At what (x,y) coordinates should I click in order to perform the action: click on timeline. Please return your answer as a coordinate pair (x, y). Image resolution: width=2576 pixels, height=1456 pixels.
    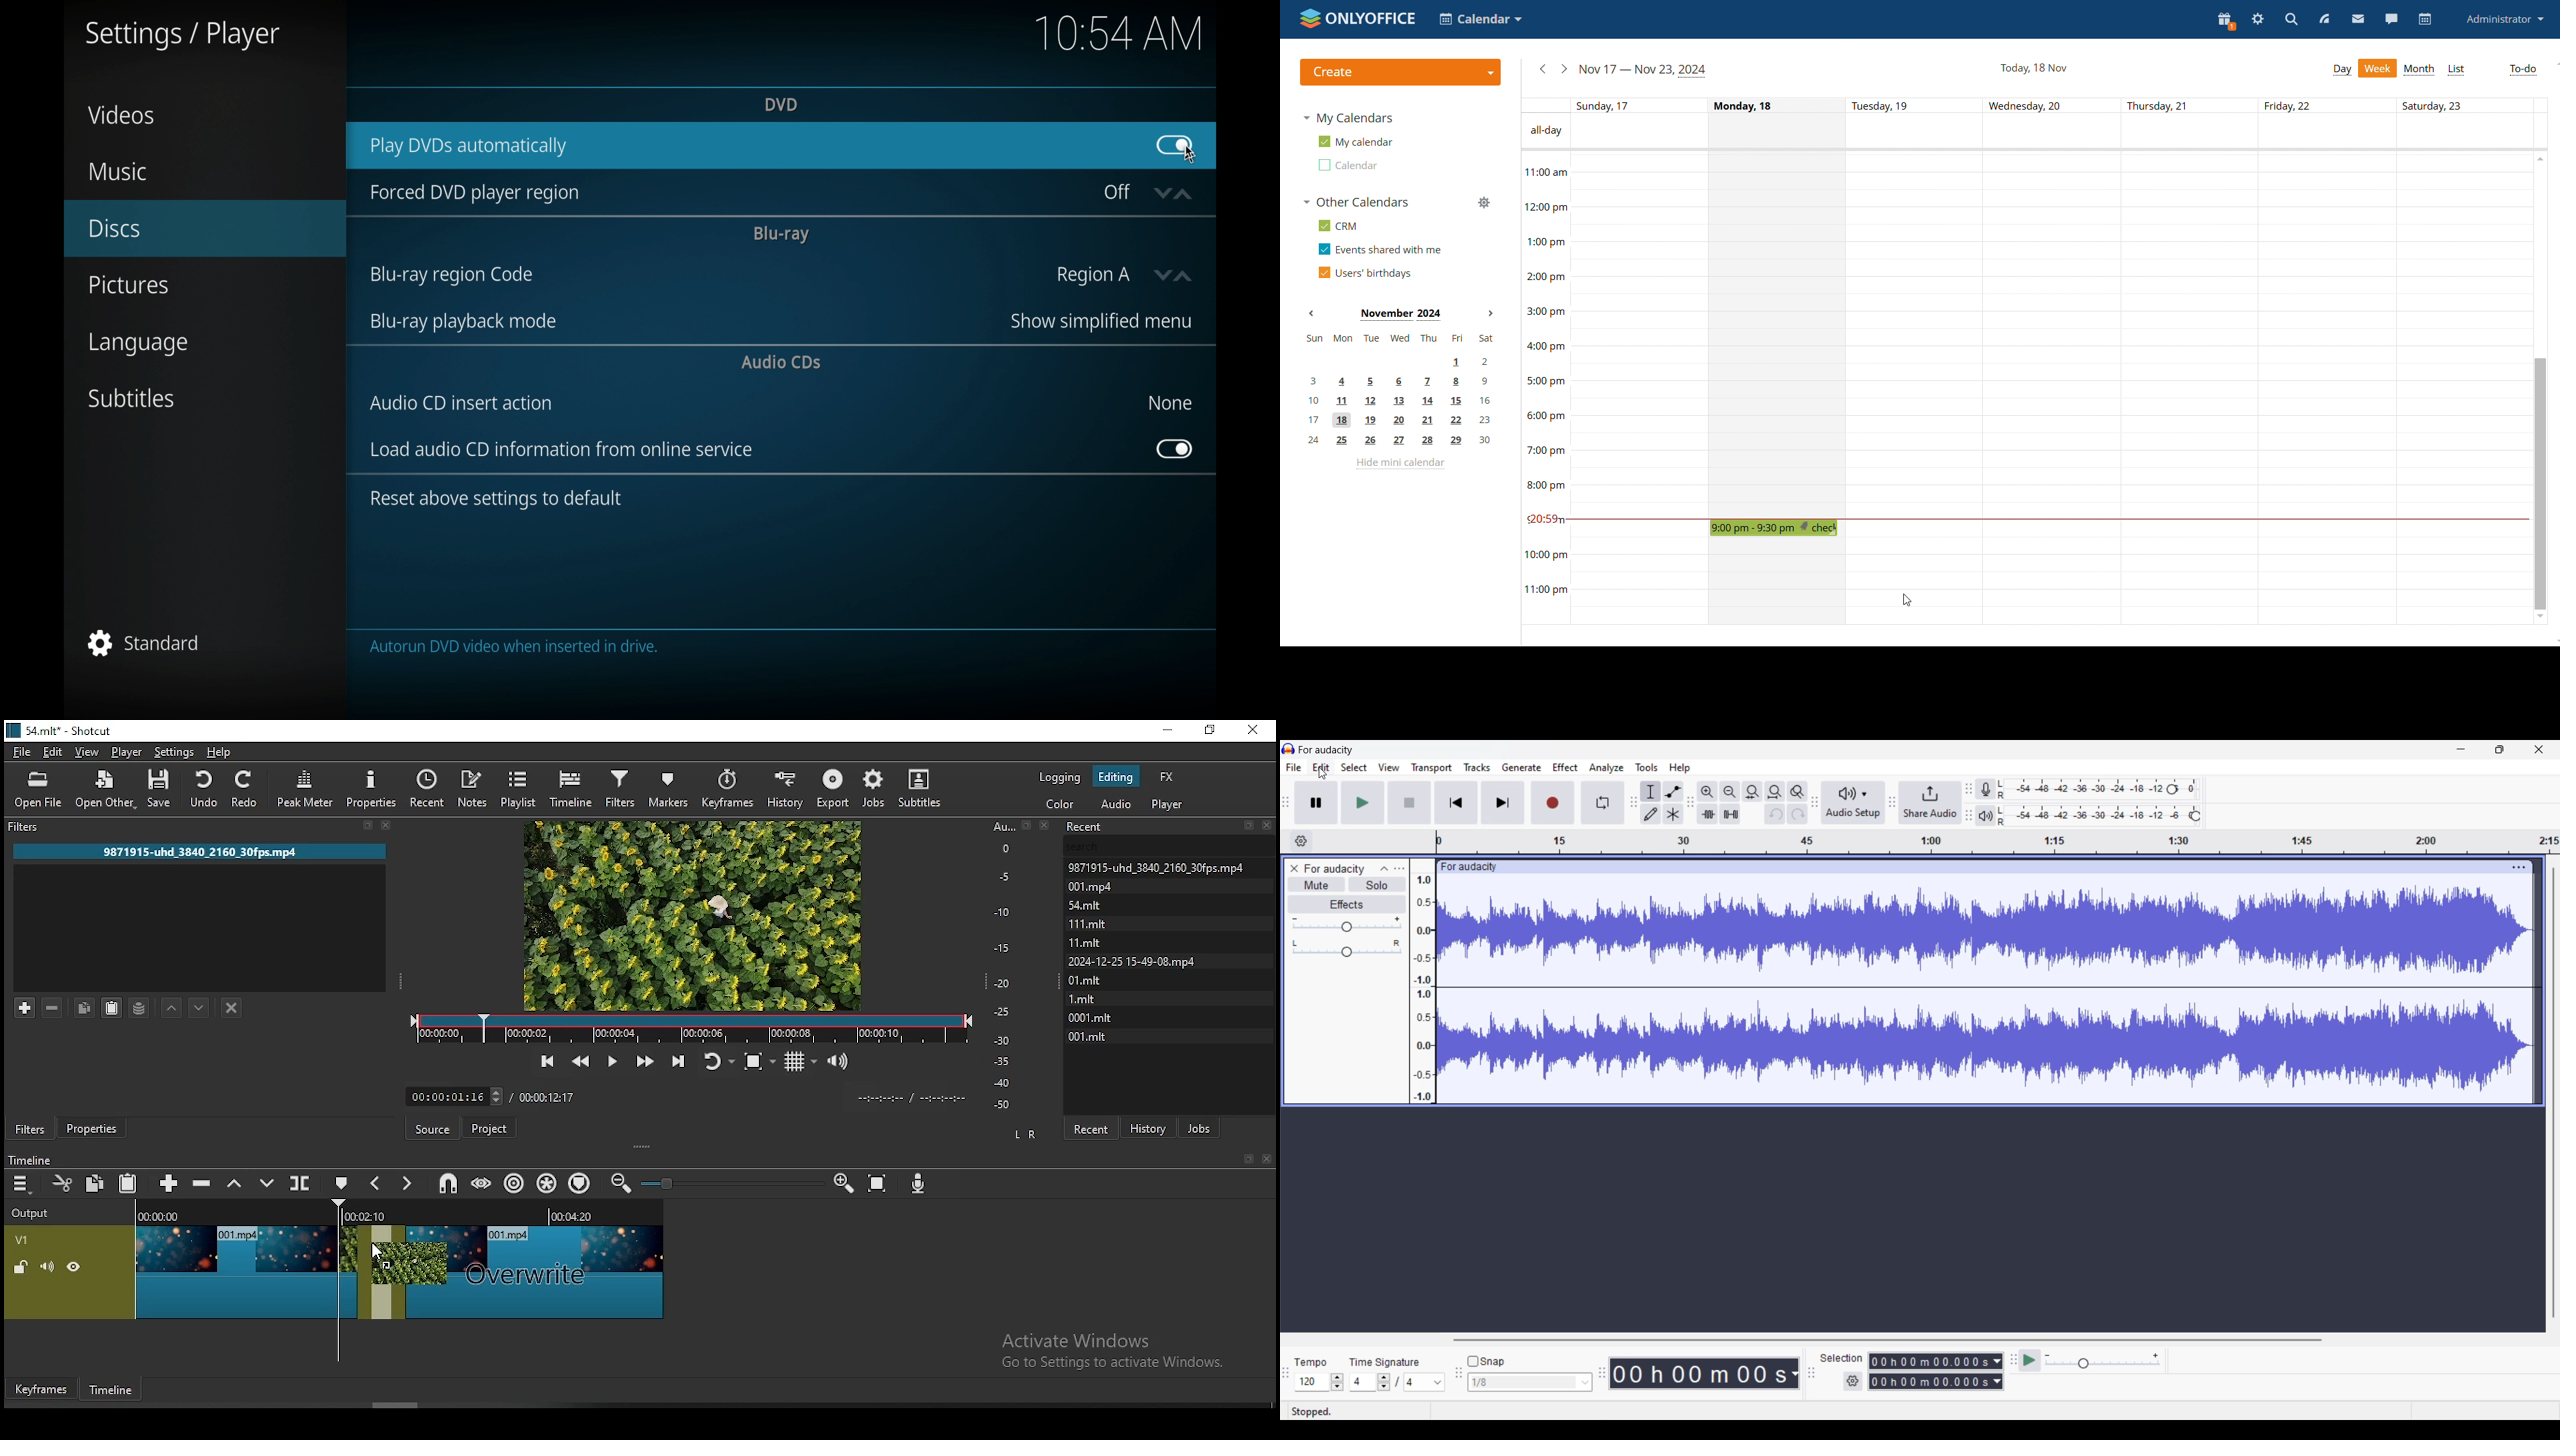
    Looking at the image, I should click on (573, 787).